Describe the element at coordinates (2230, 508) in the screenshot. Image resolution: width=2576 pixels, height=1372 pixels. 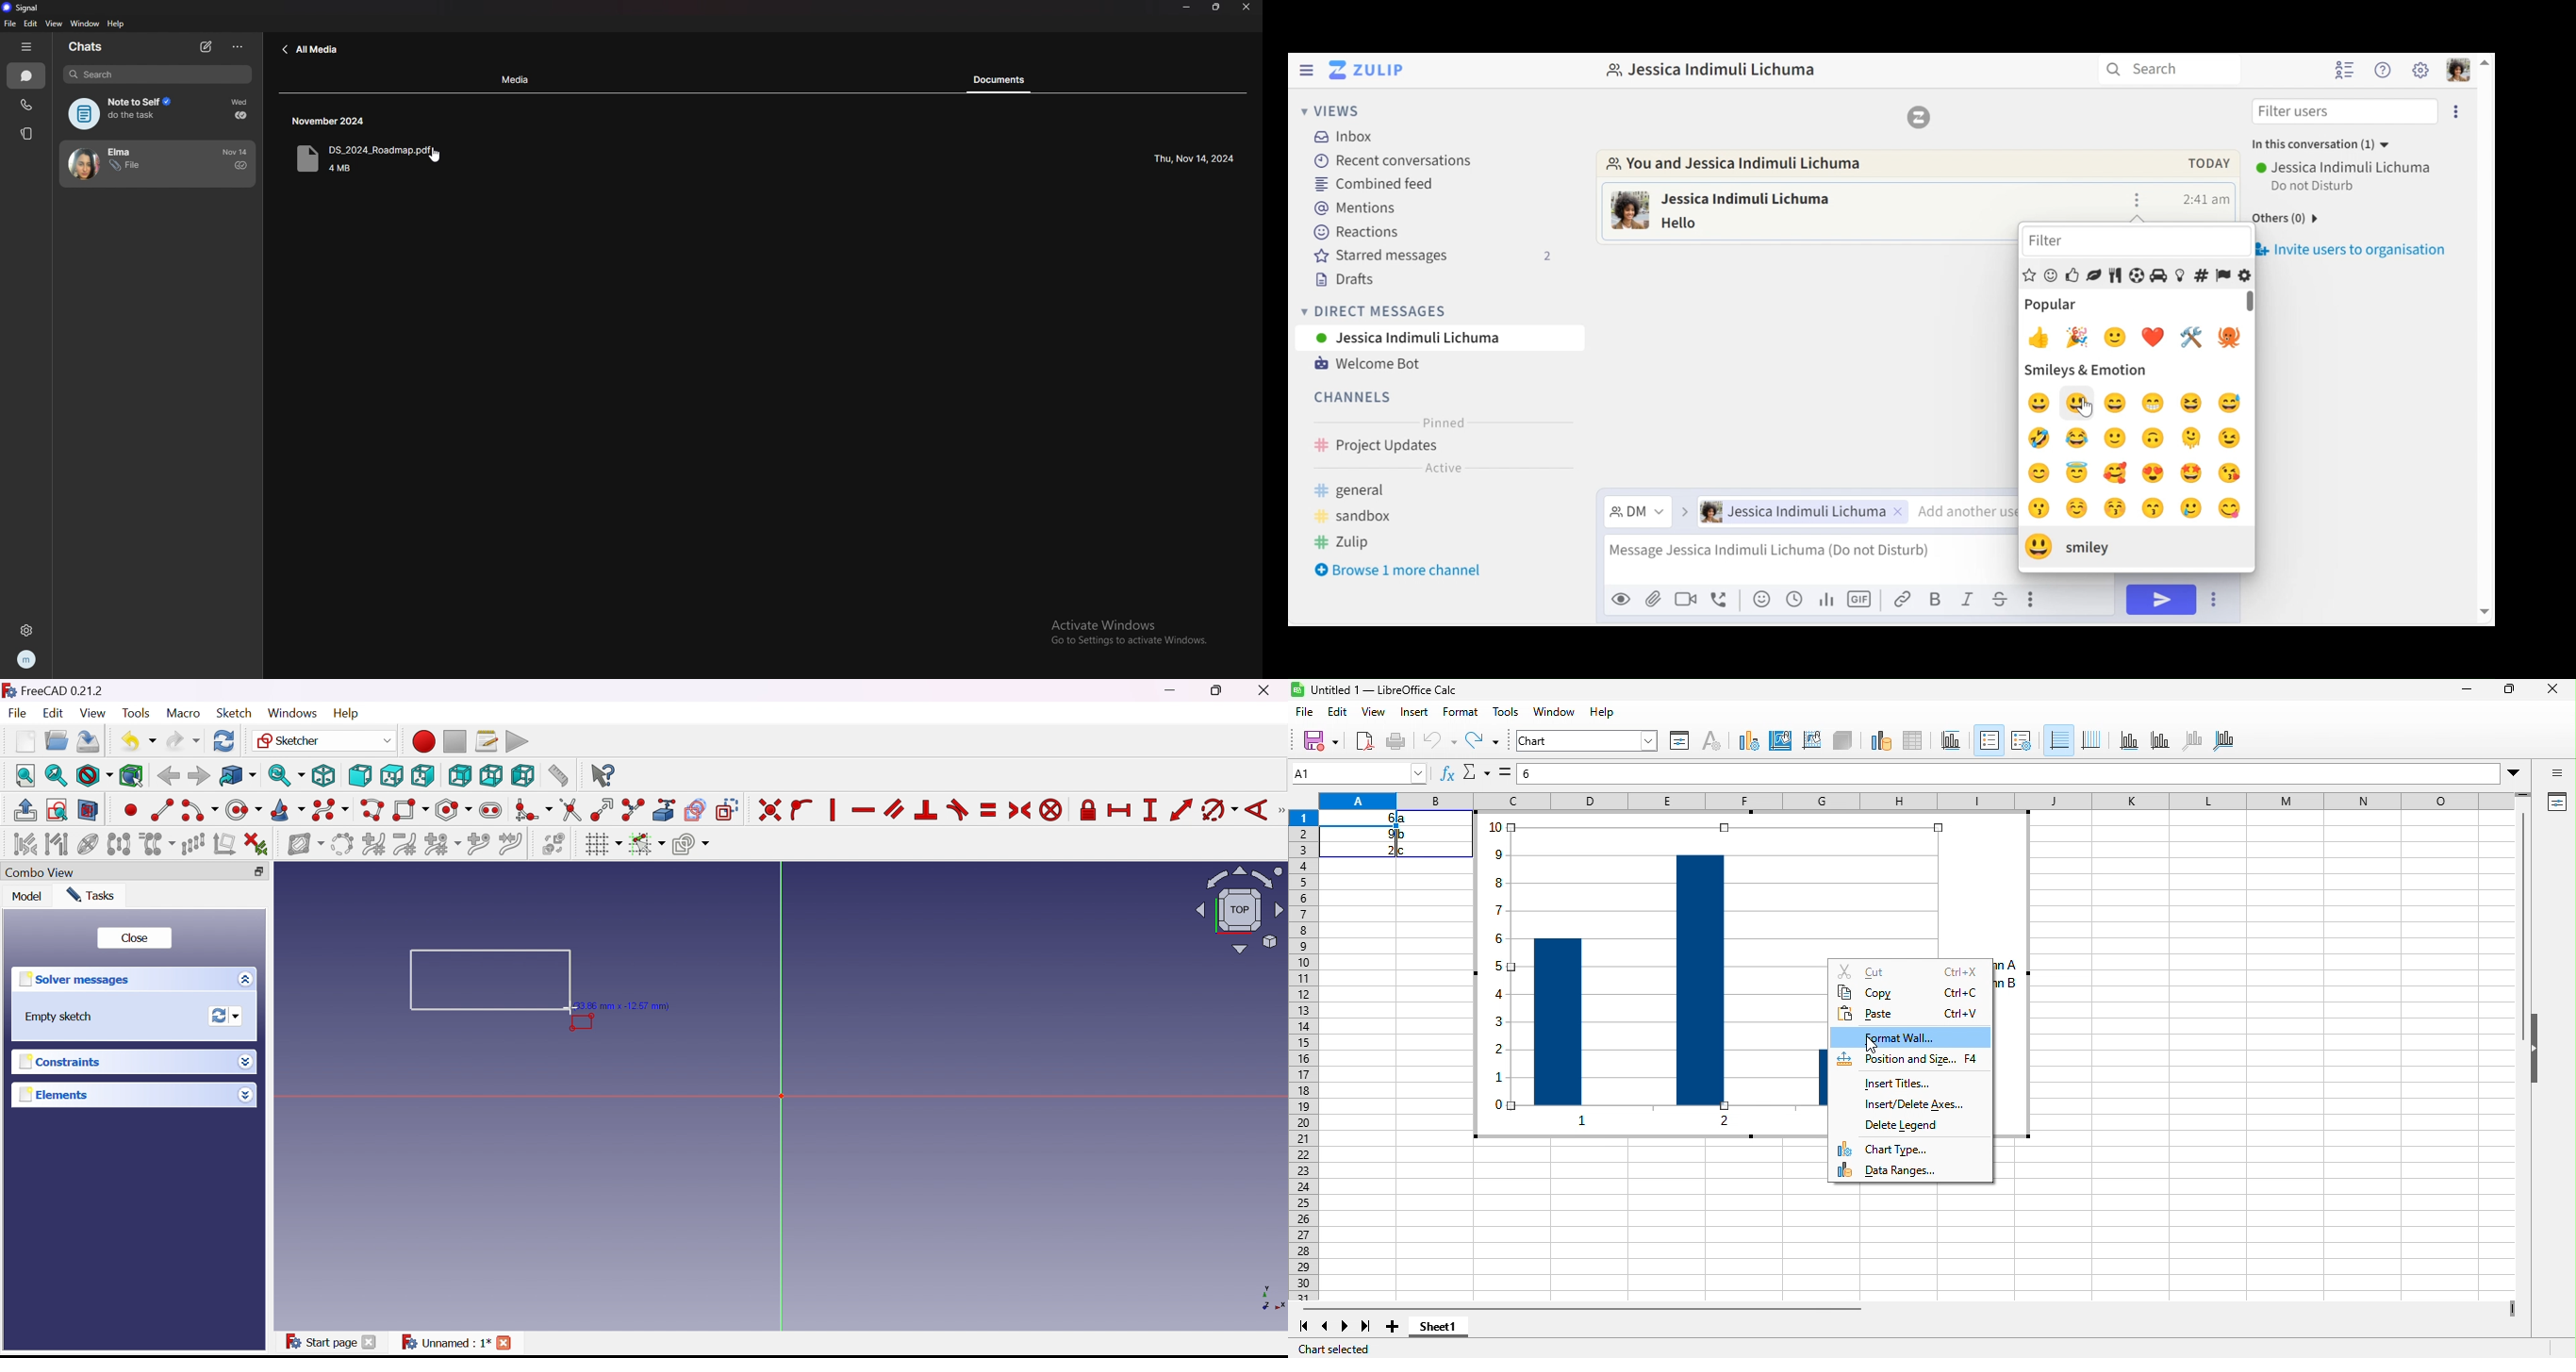
I see `smile with tongue out` at that location.